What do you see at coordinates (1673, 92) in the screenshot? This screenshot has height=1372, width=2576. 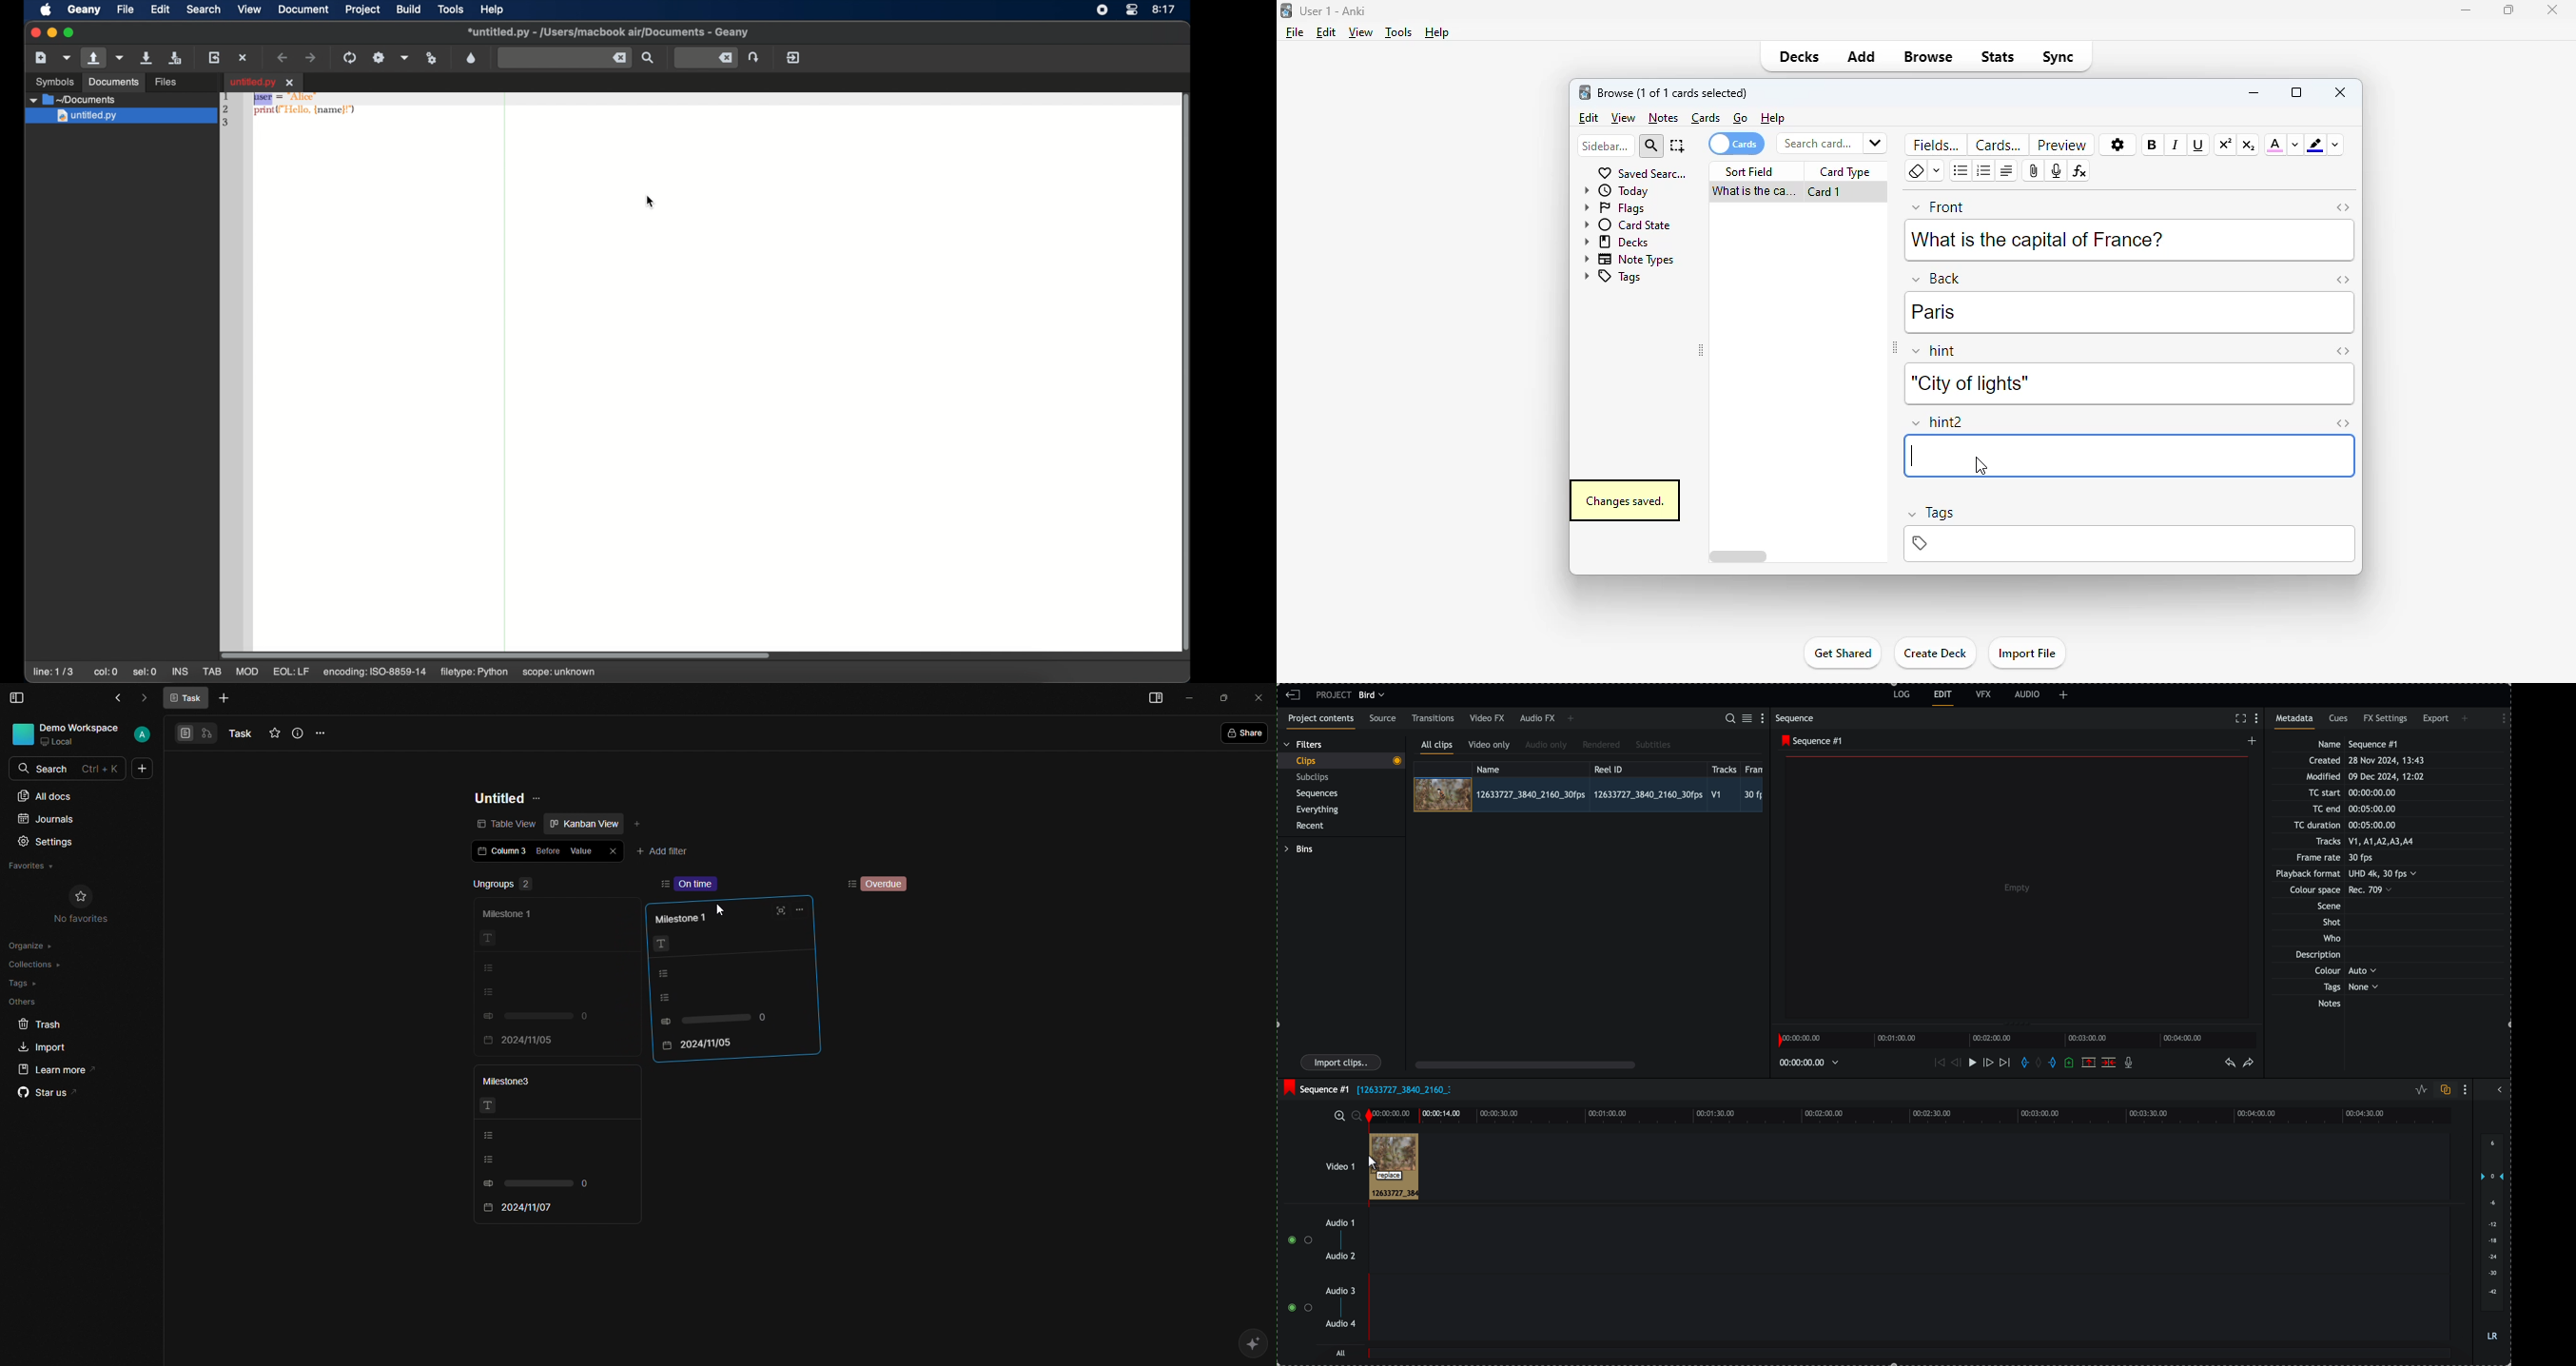 I see `browse (1 of 1 cards selected)` at bounding box center [1673, 92].